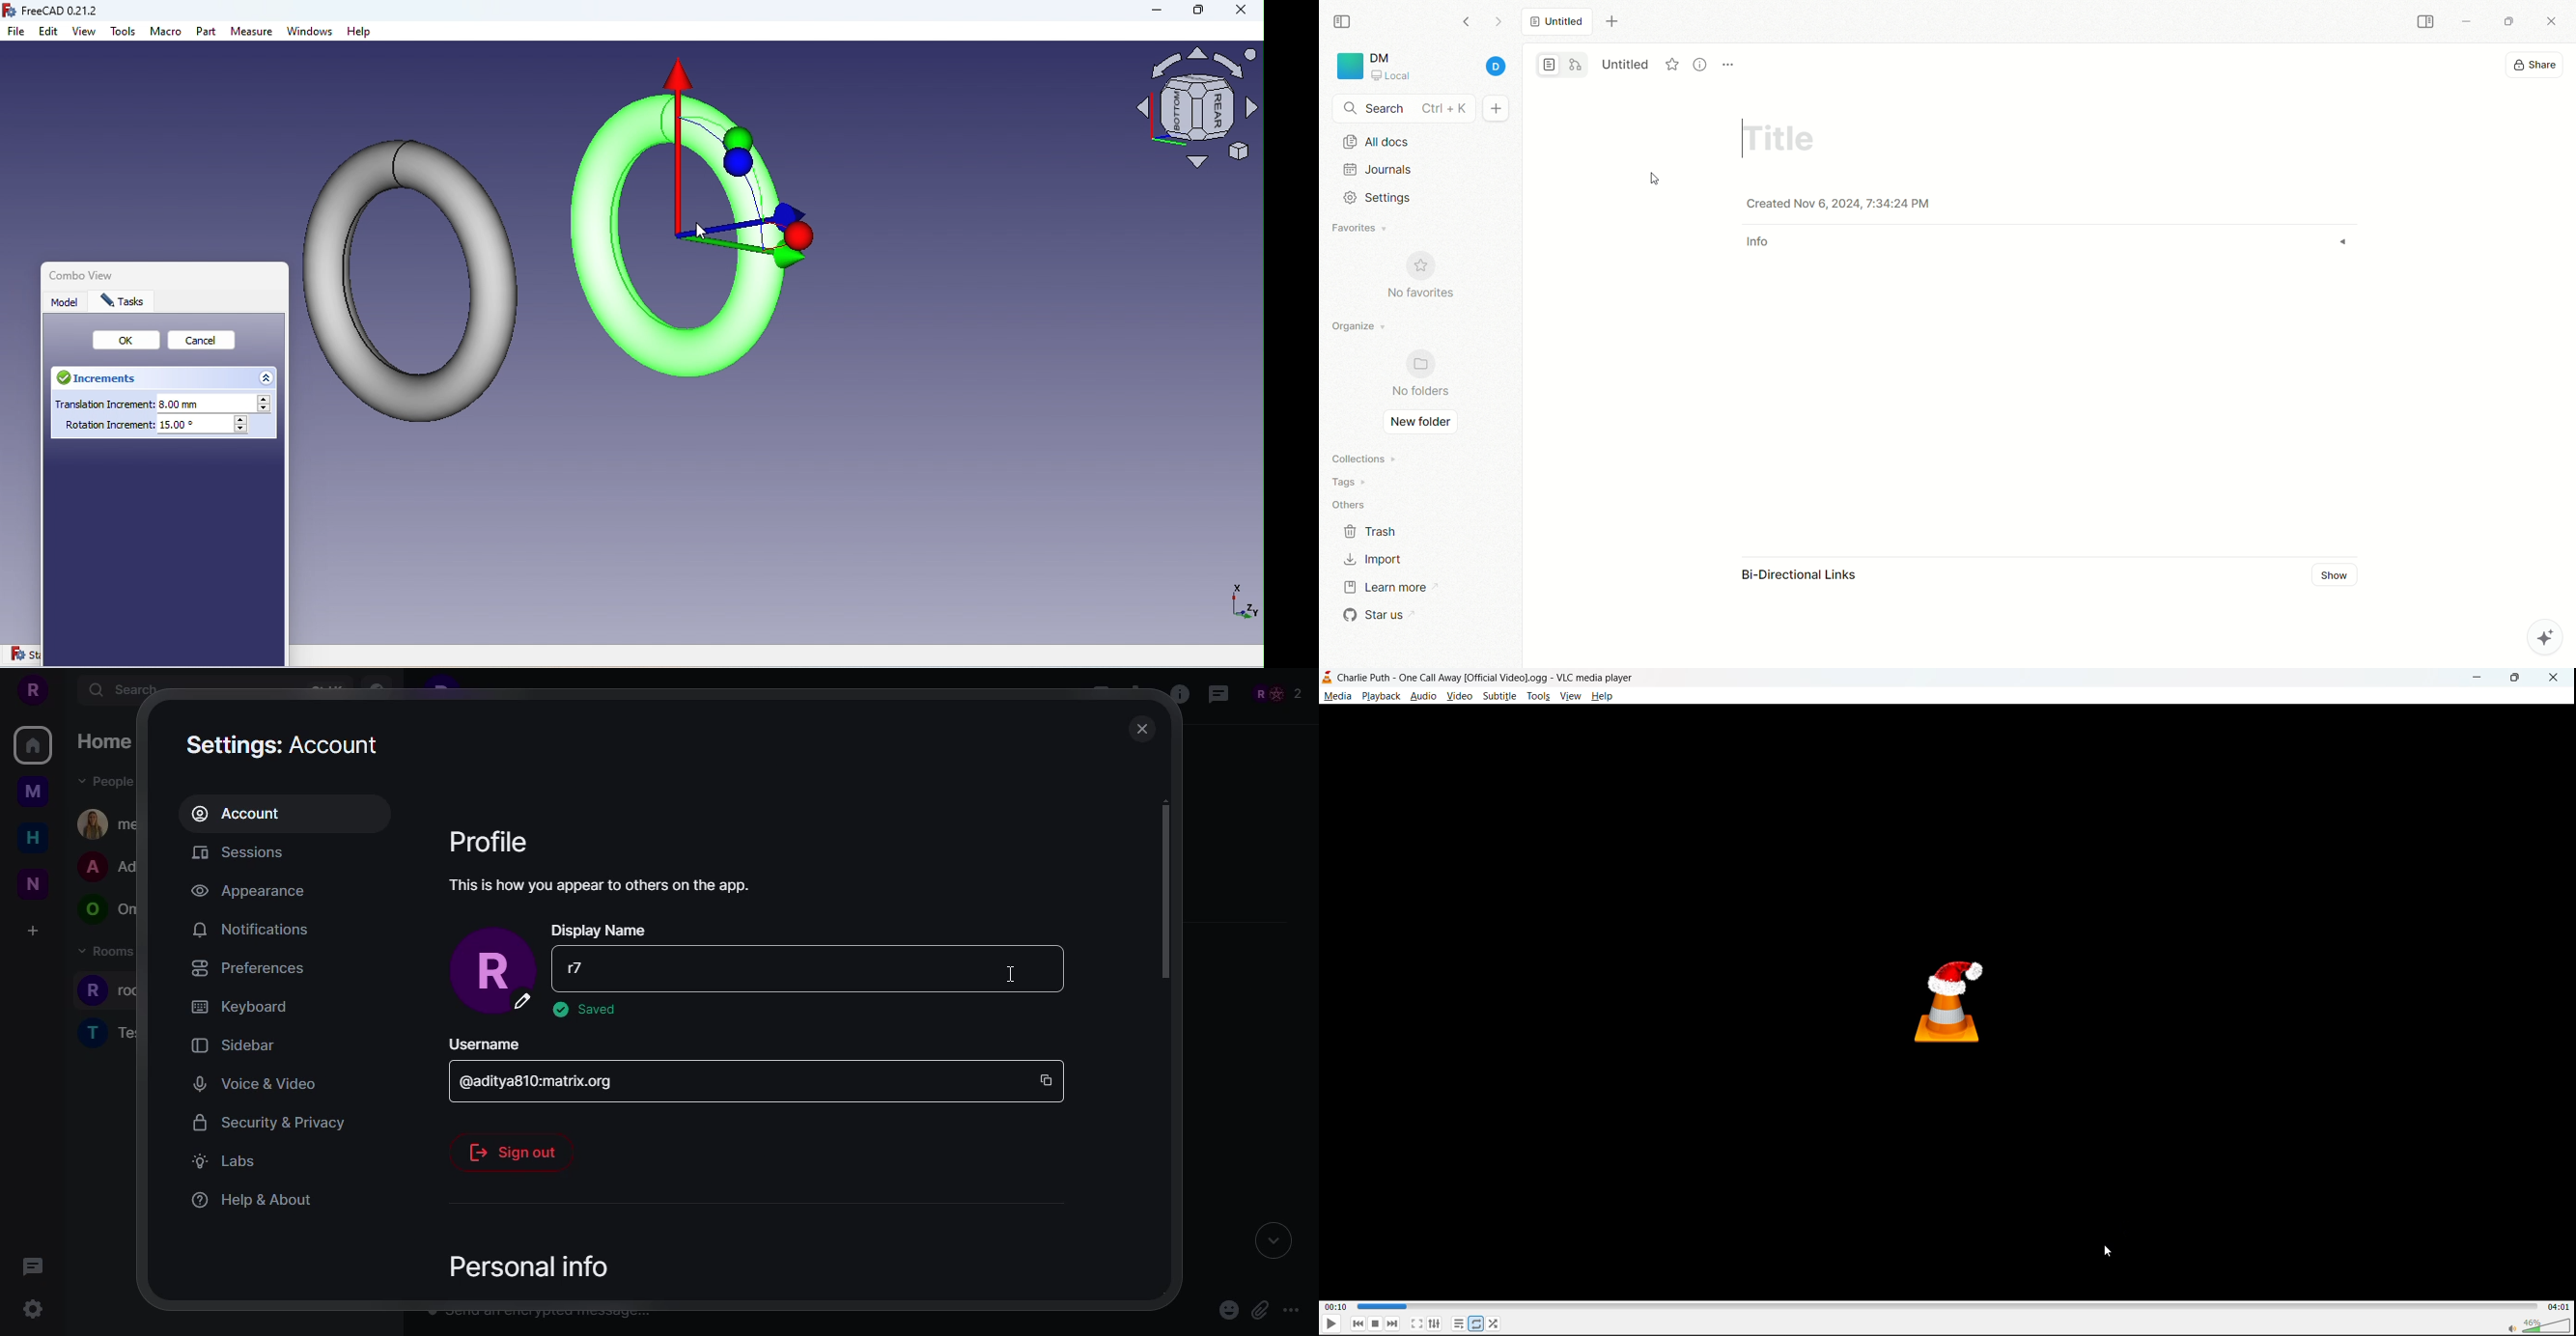 This screenshot has height=1344, width=2576. Describe the element at coordinates (533, 1261) in the screenshot. I see `personal info` at that location.